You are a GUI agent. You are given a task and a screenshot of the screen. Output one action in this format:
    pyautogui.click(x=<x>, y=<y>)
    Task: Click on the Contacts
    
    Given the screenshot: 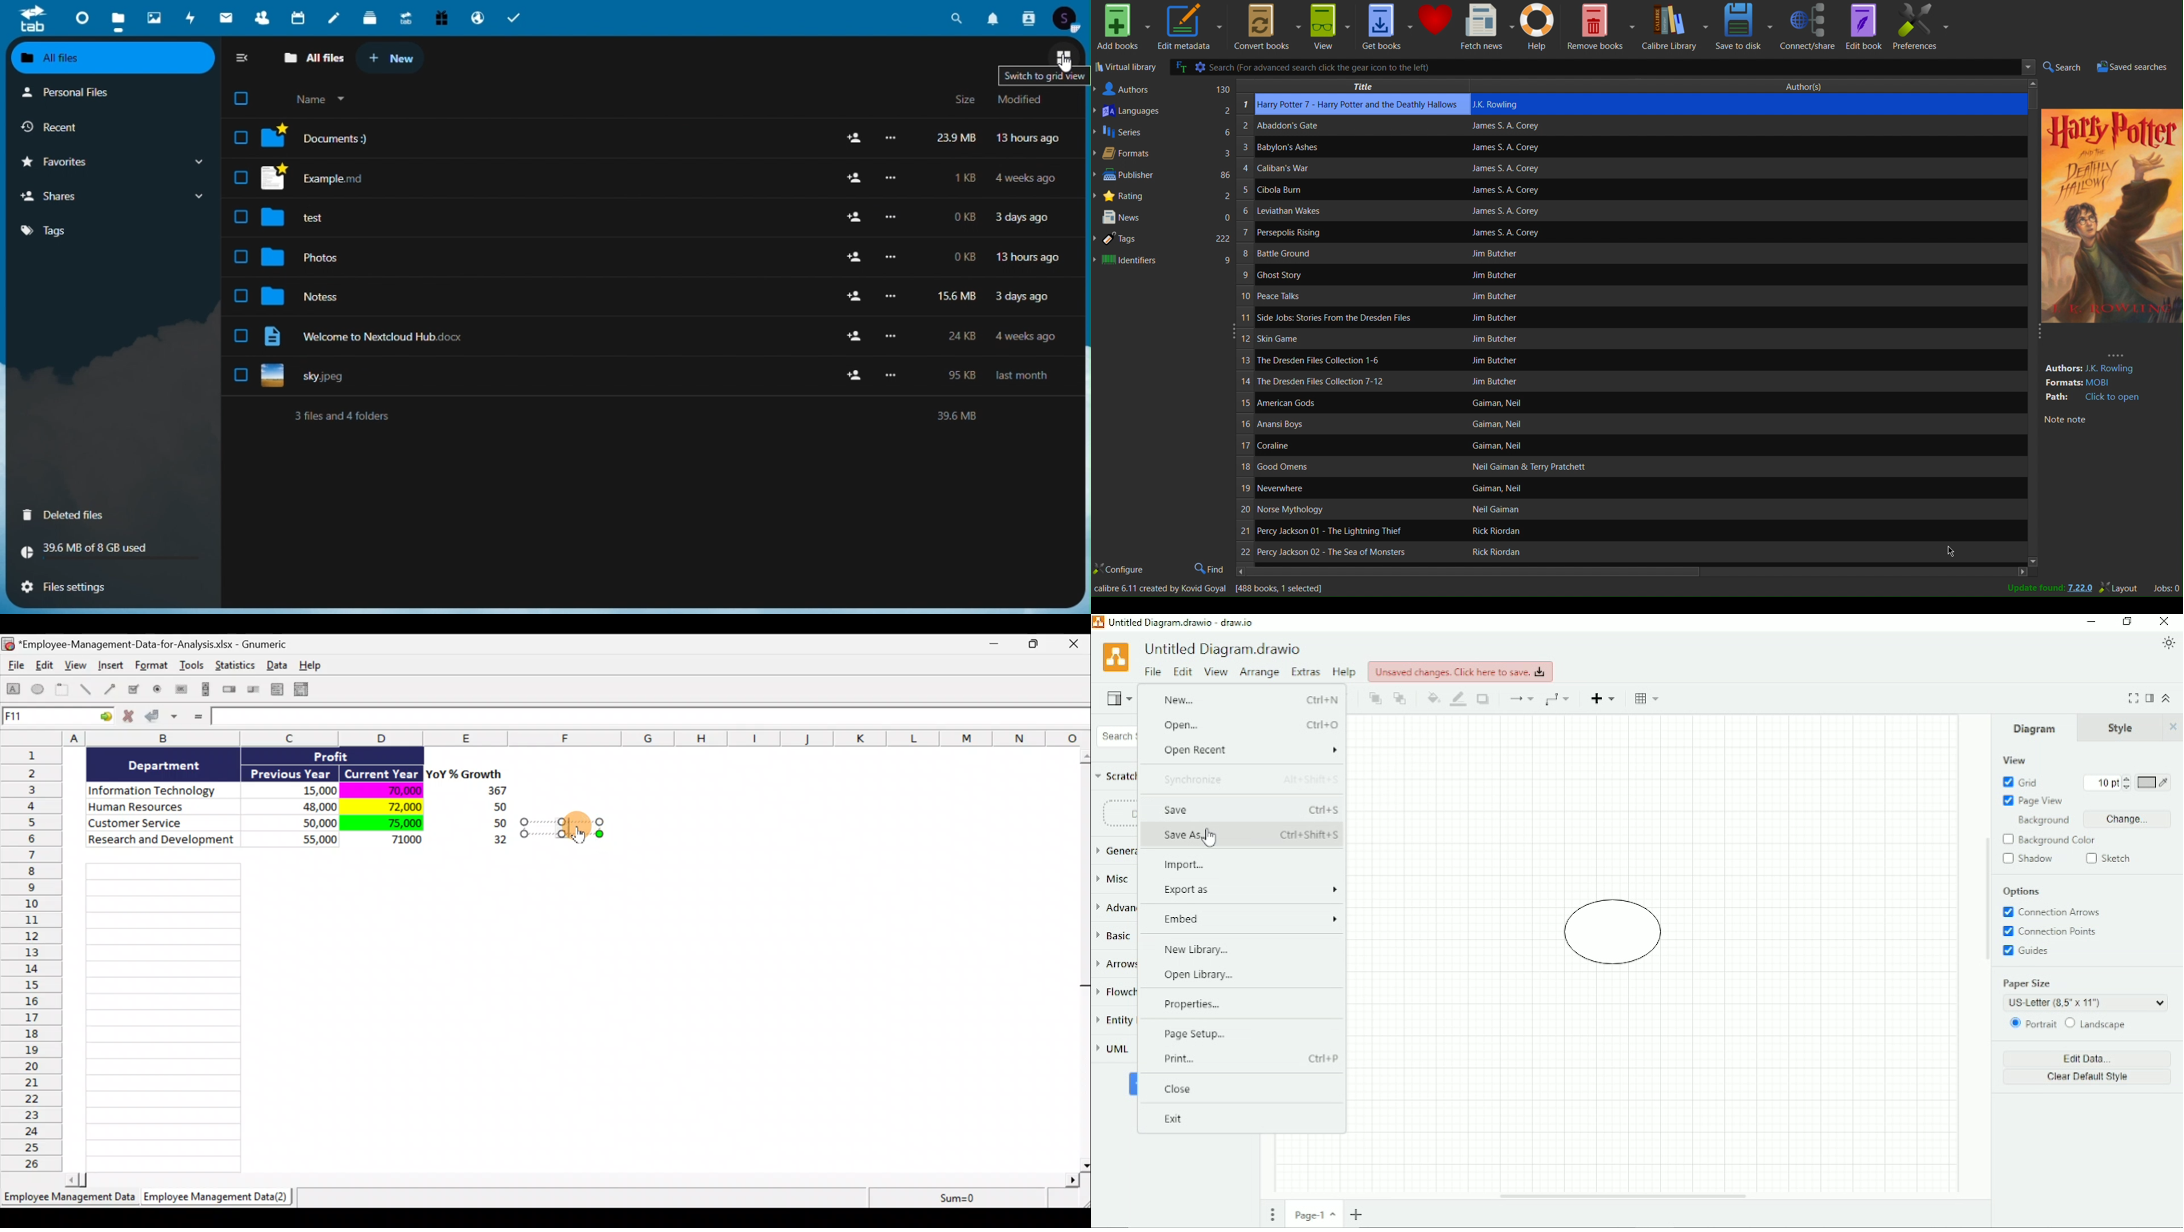 What is the action you would take?
    pyautogui.click(x=1029, y=18)
    